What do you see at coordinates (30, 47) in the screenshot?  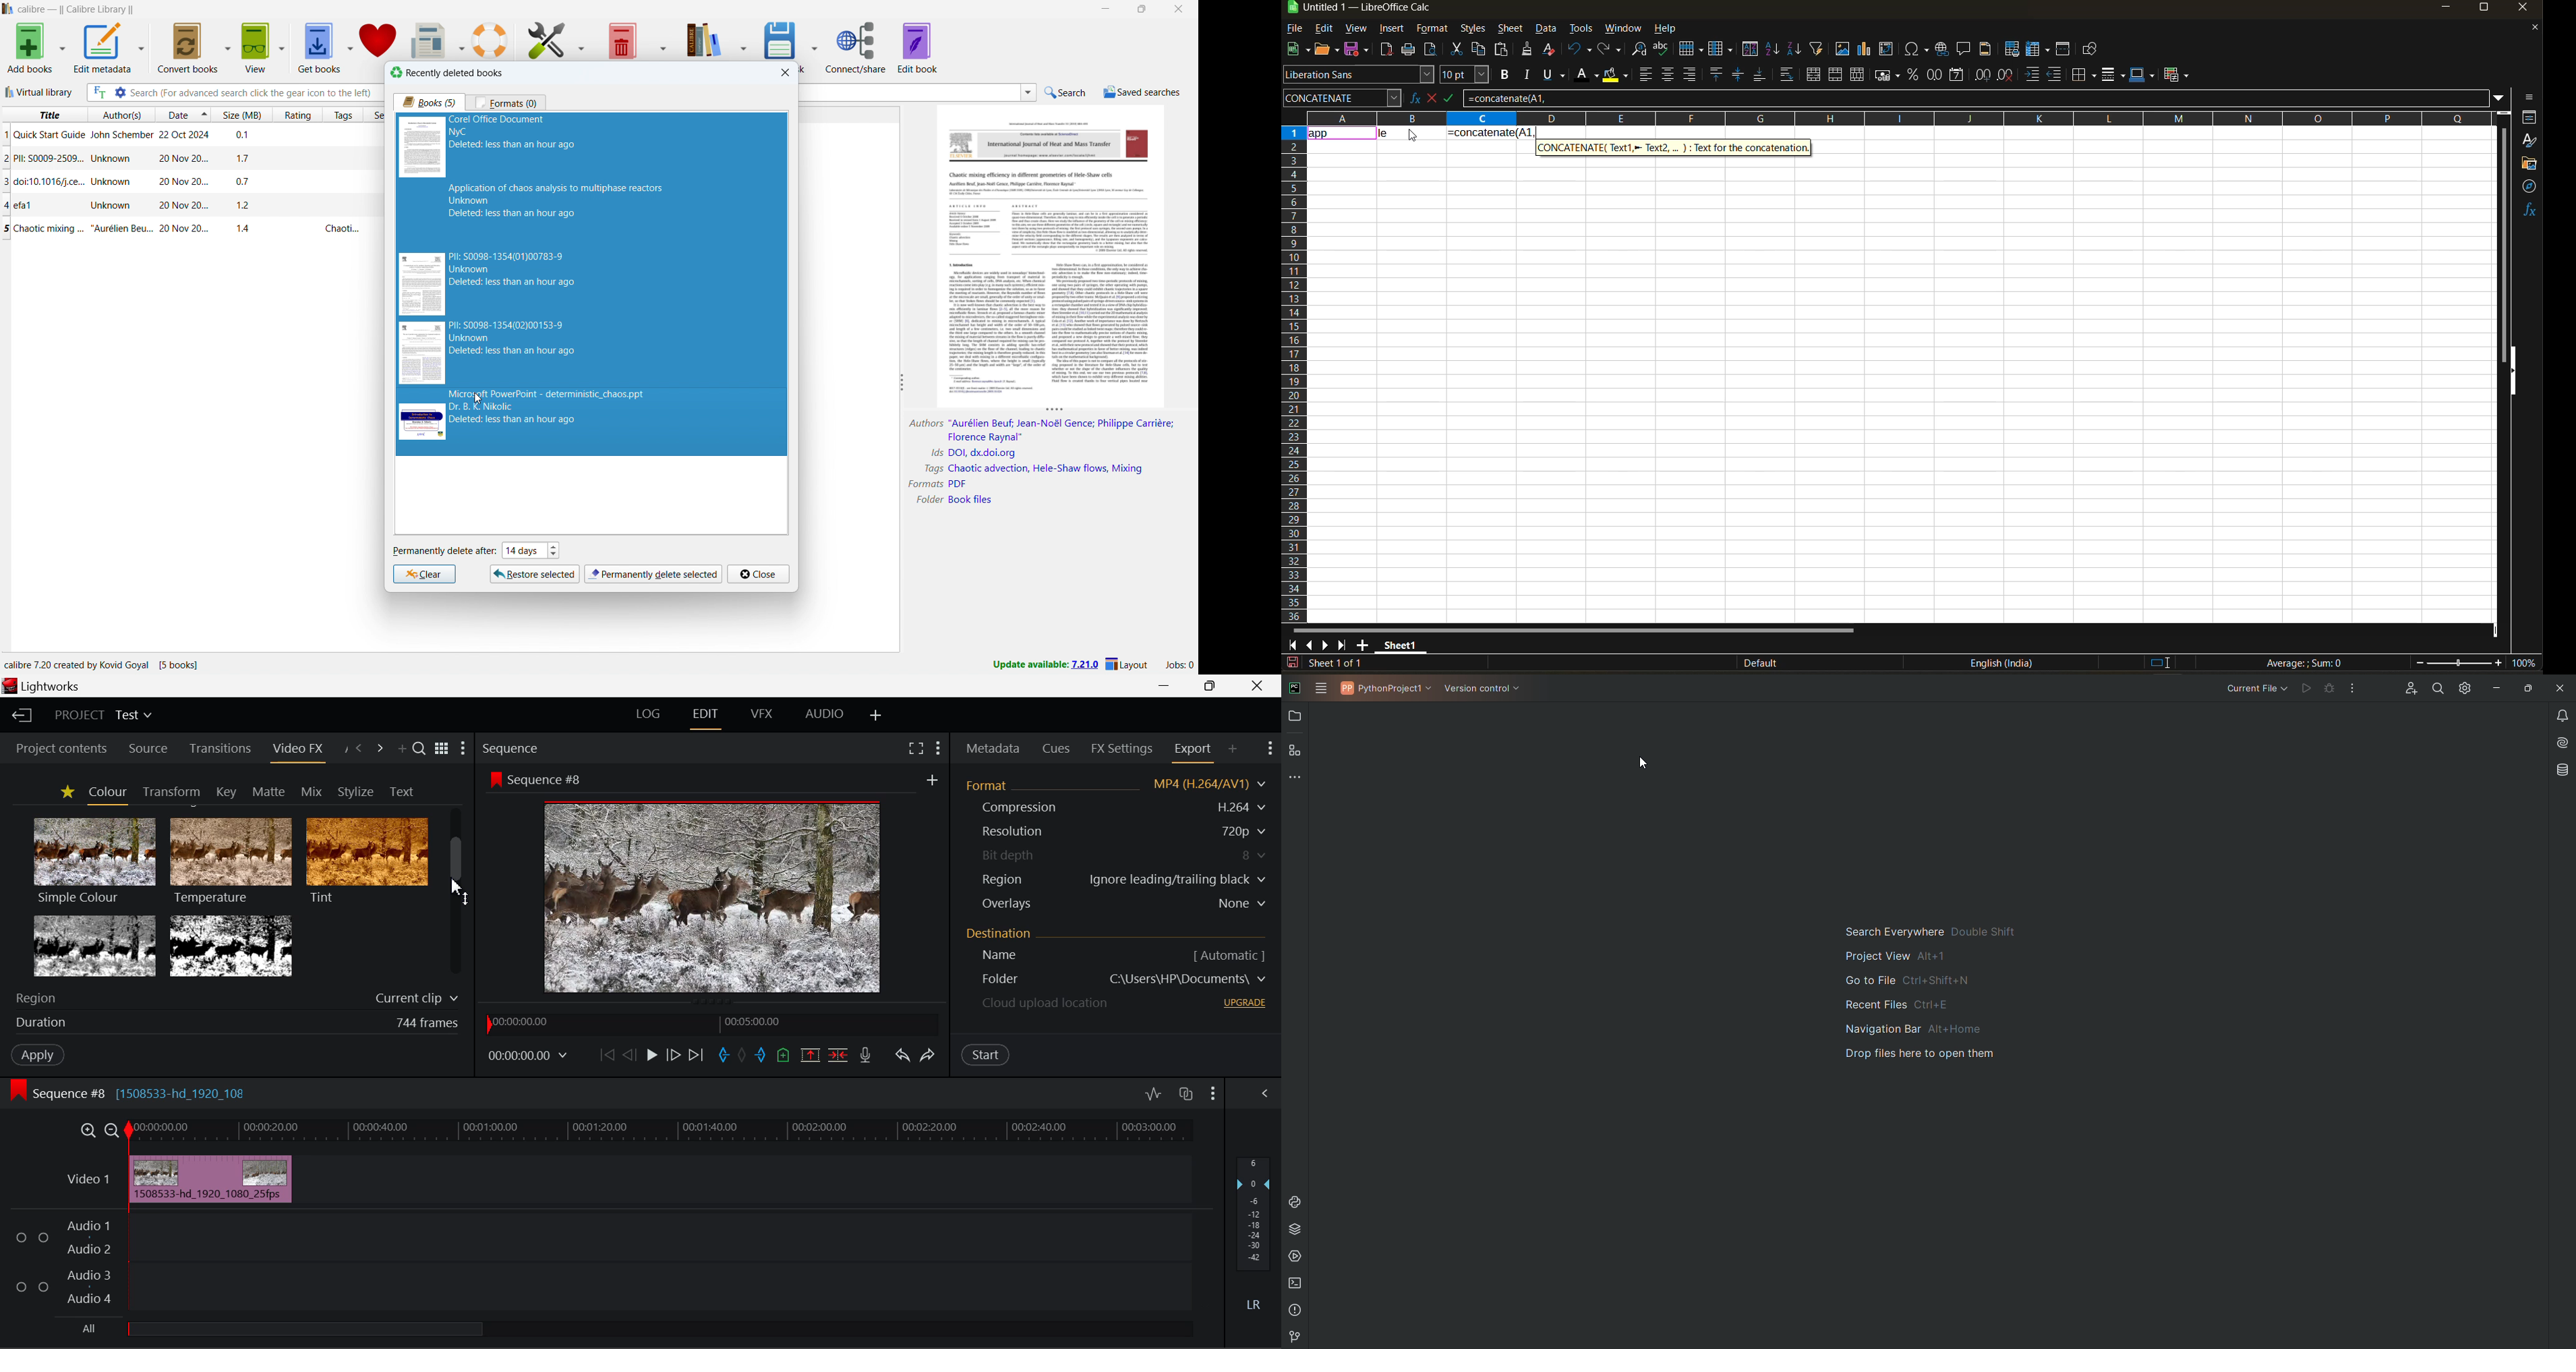 I see `add books ` at bounding box center [30, 47].